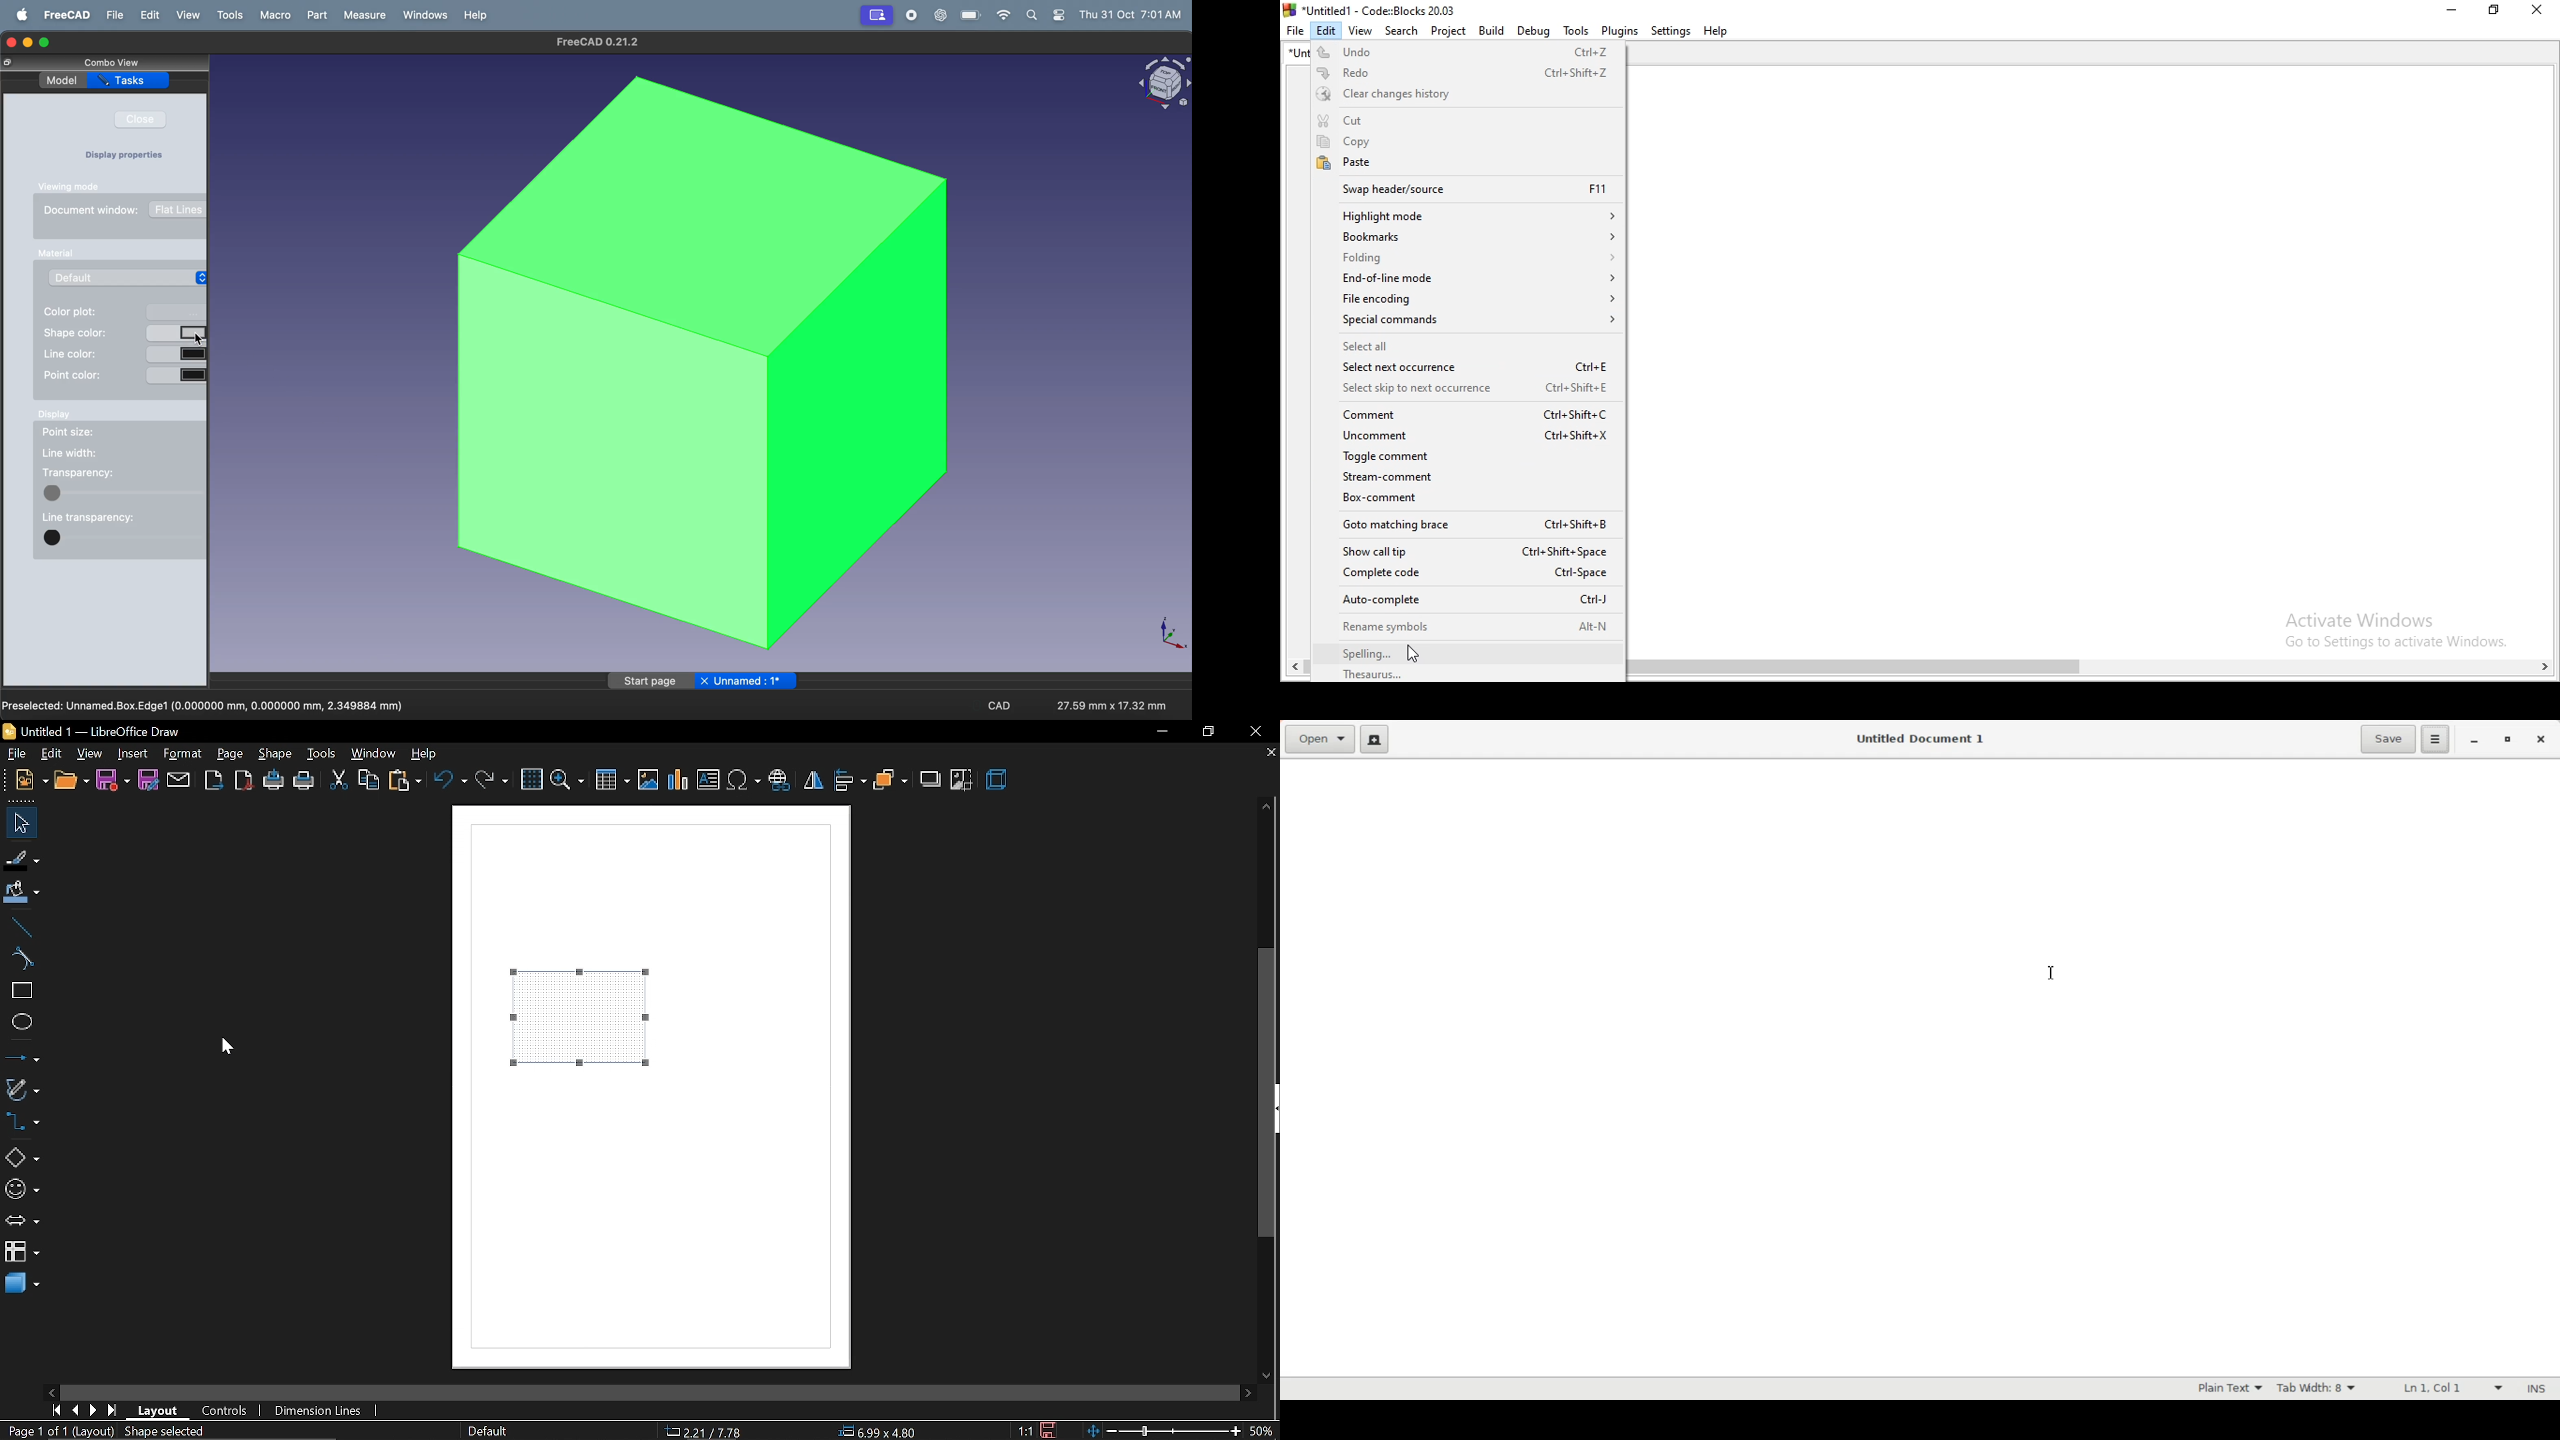 The height and width of the screenshot is (1456, 2576). What do you see at coordinates (1469, 437) in the screenshot?
I see `Uncomment` at bounding box center [1469, 437].